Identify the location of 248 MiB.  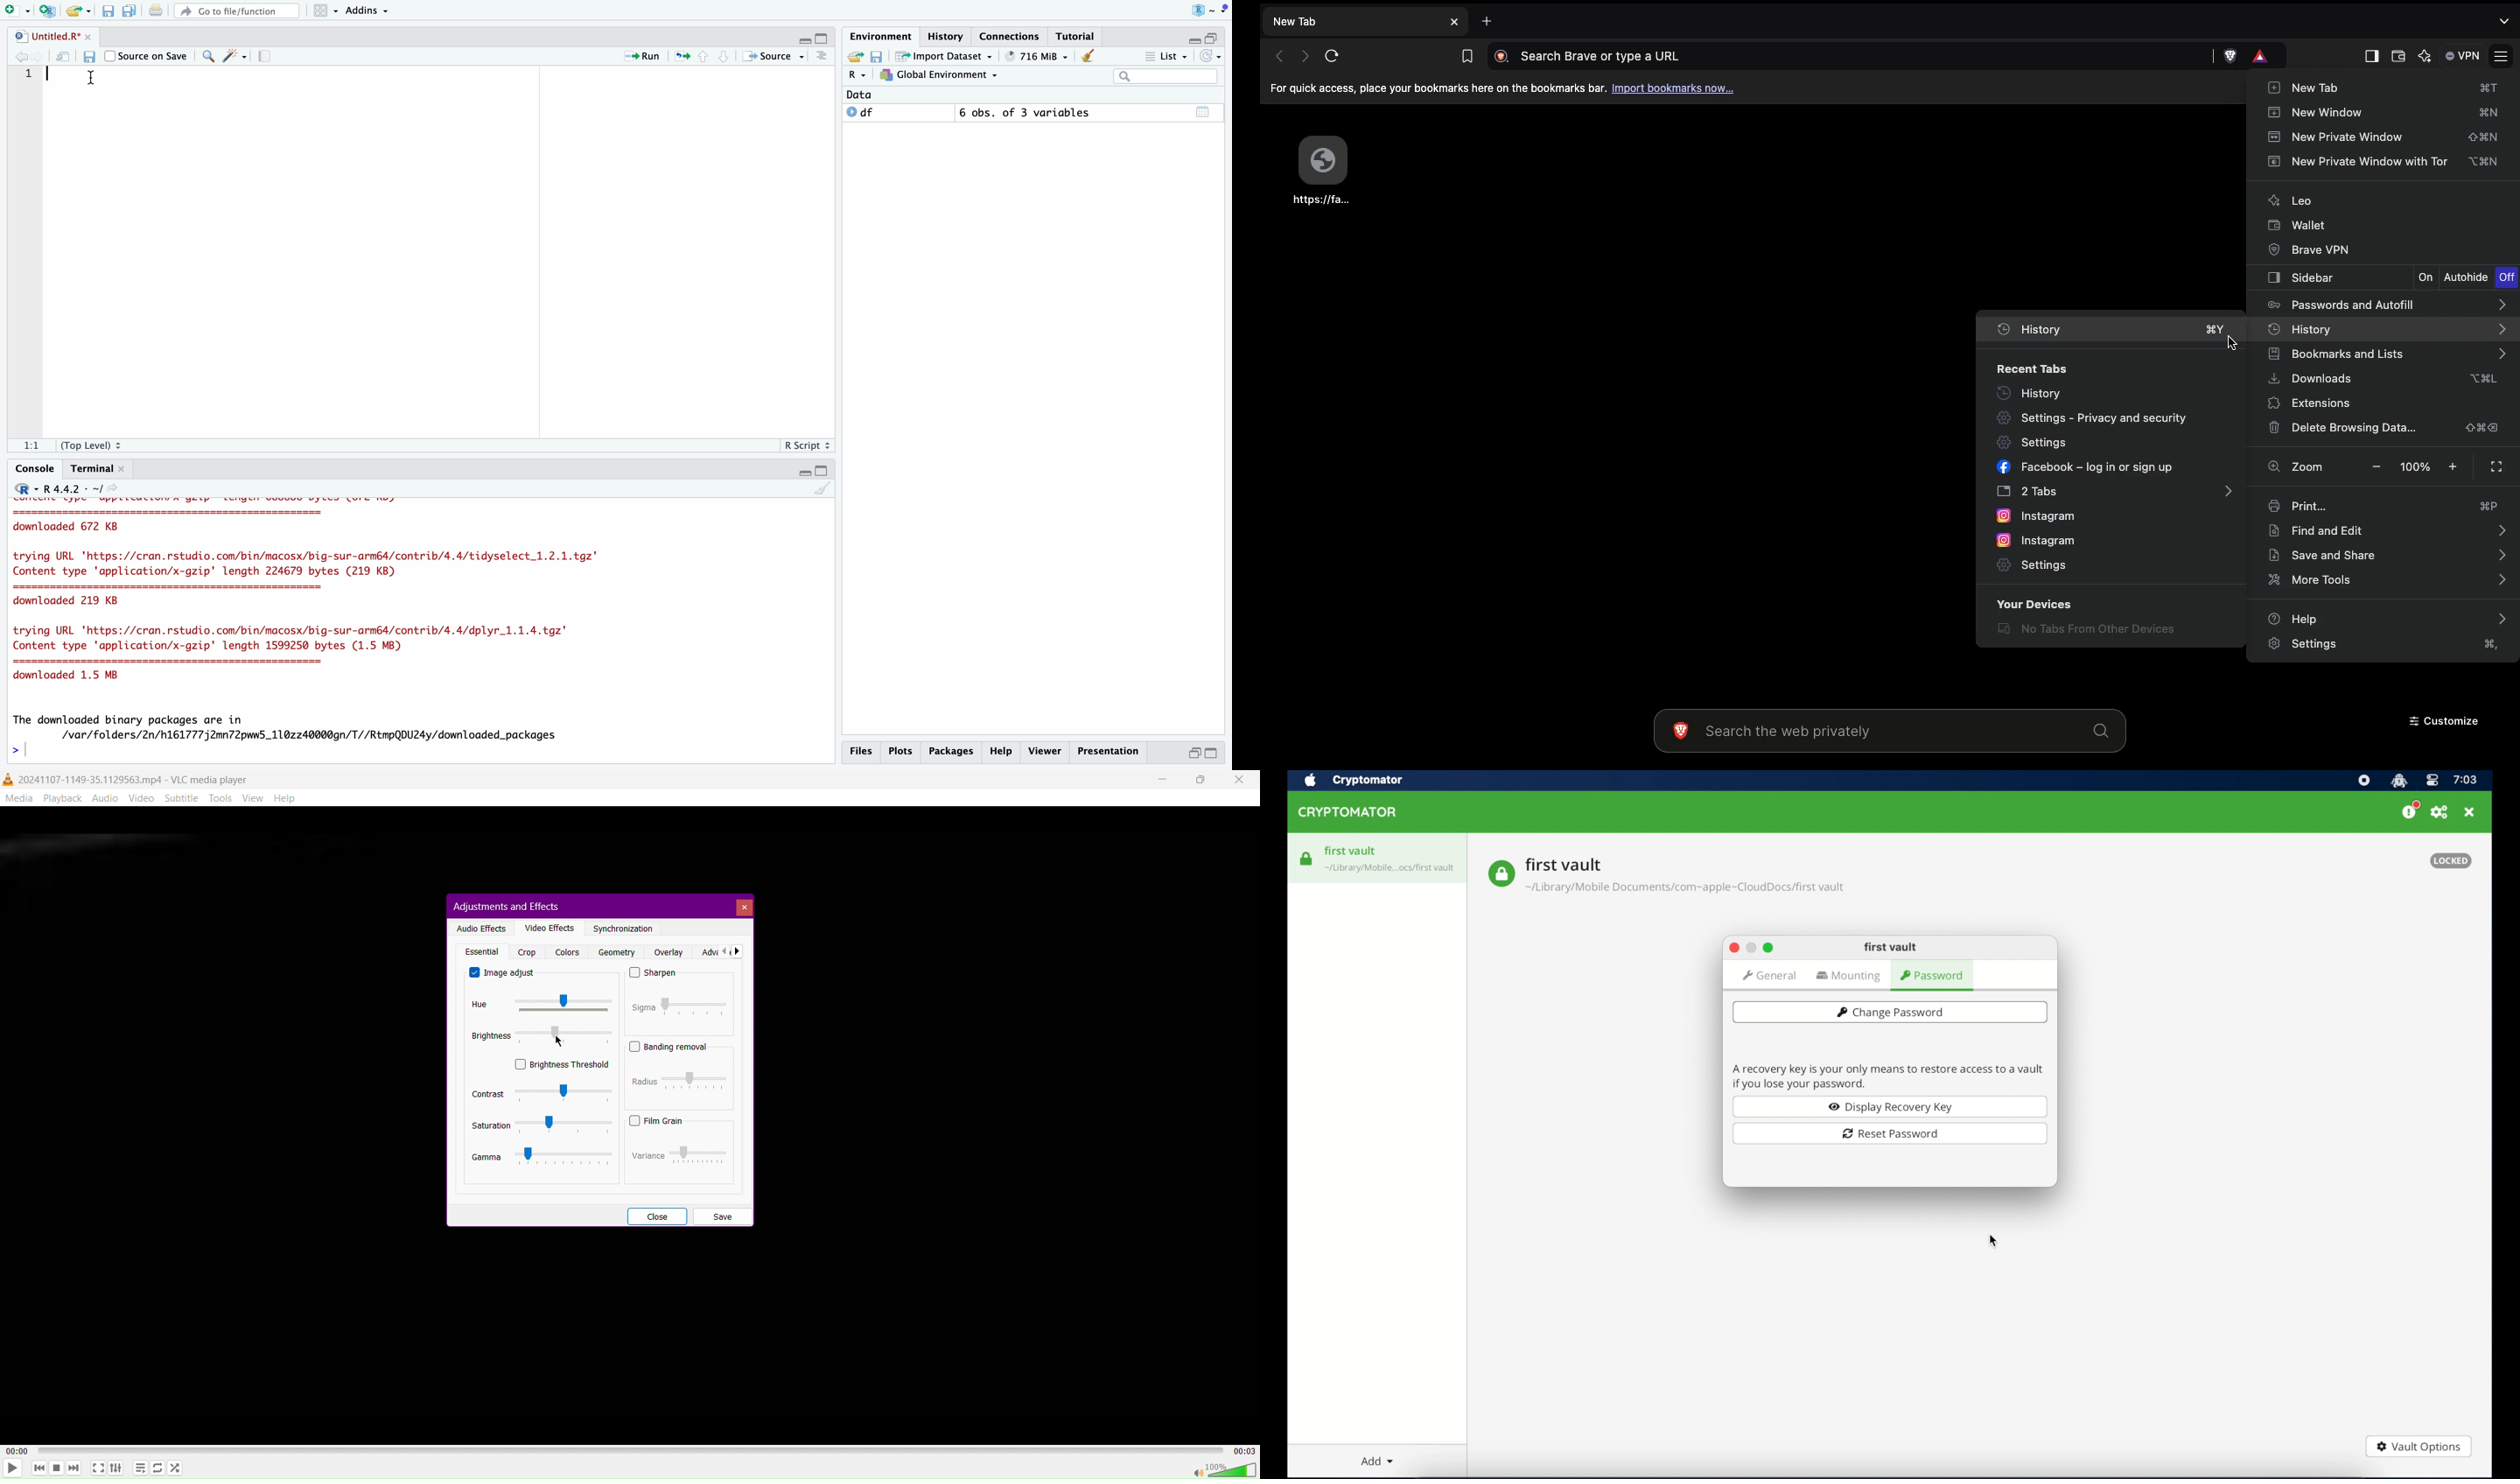
(1037, 56).